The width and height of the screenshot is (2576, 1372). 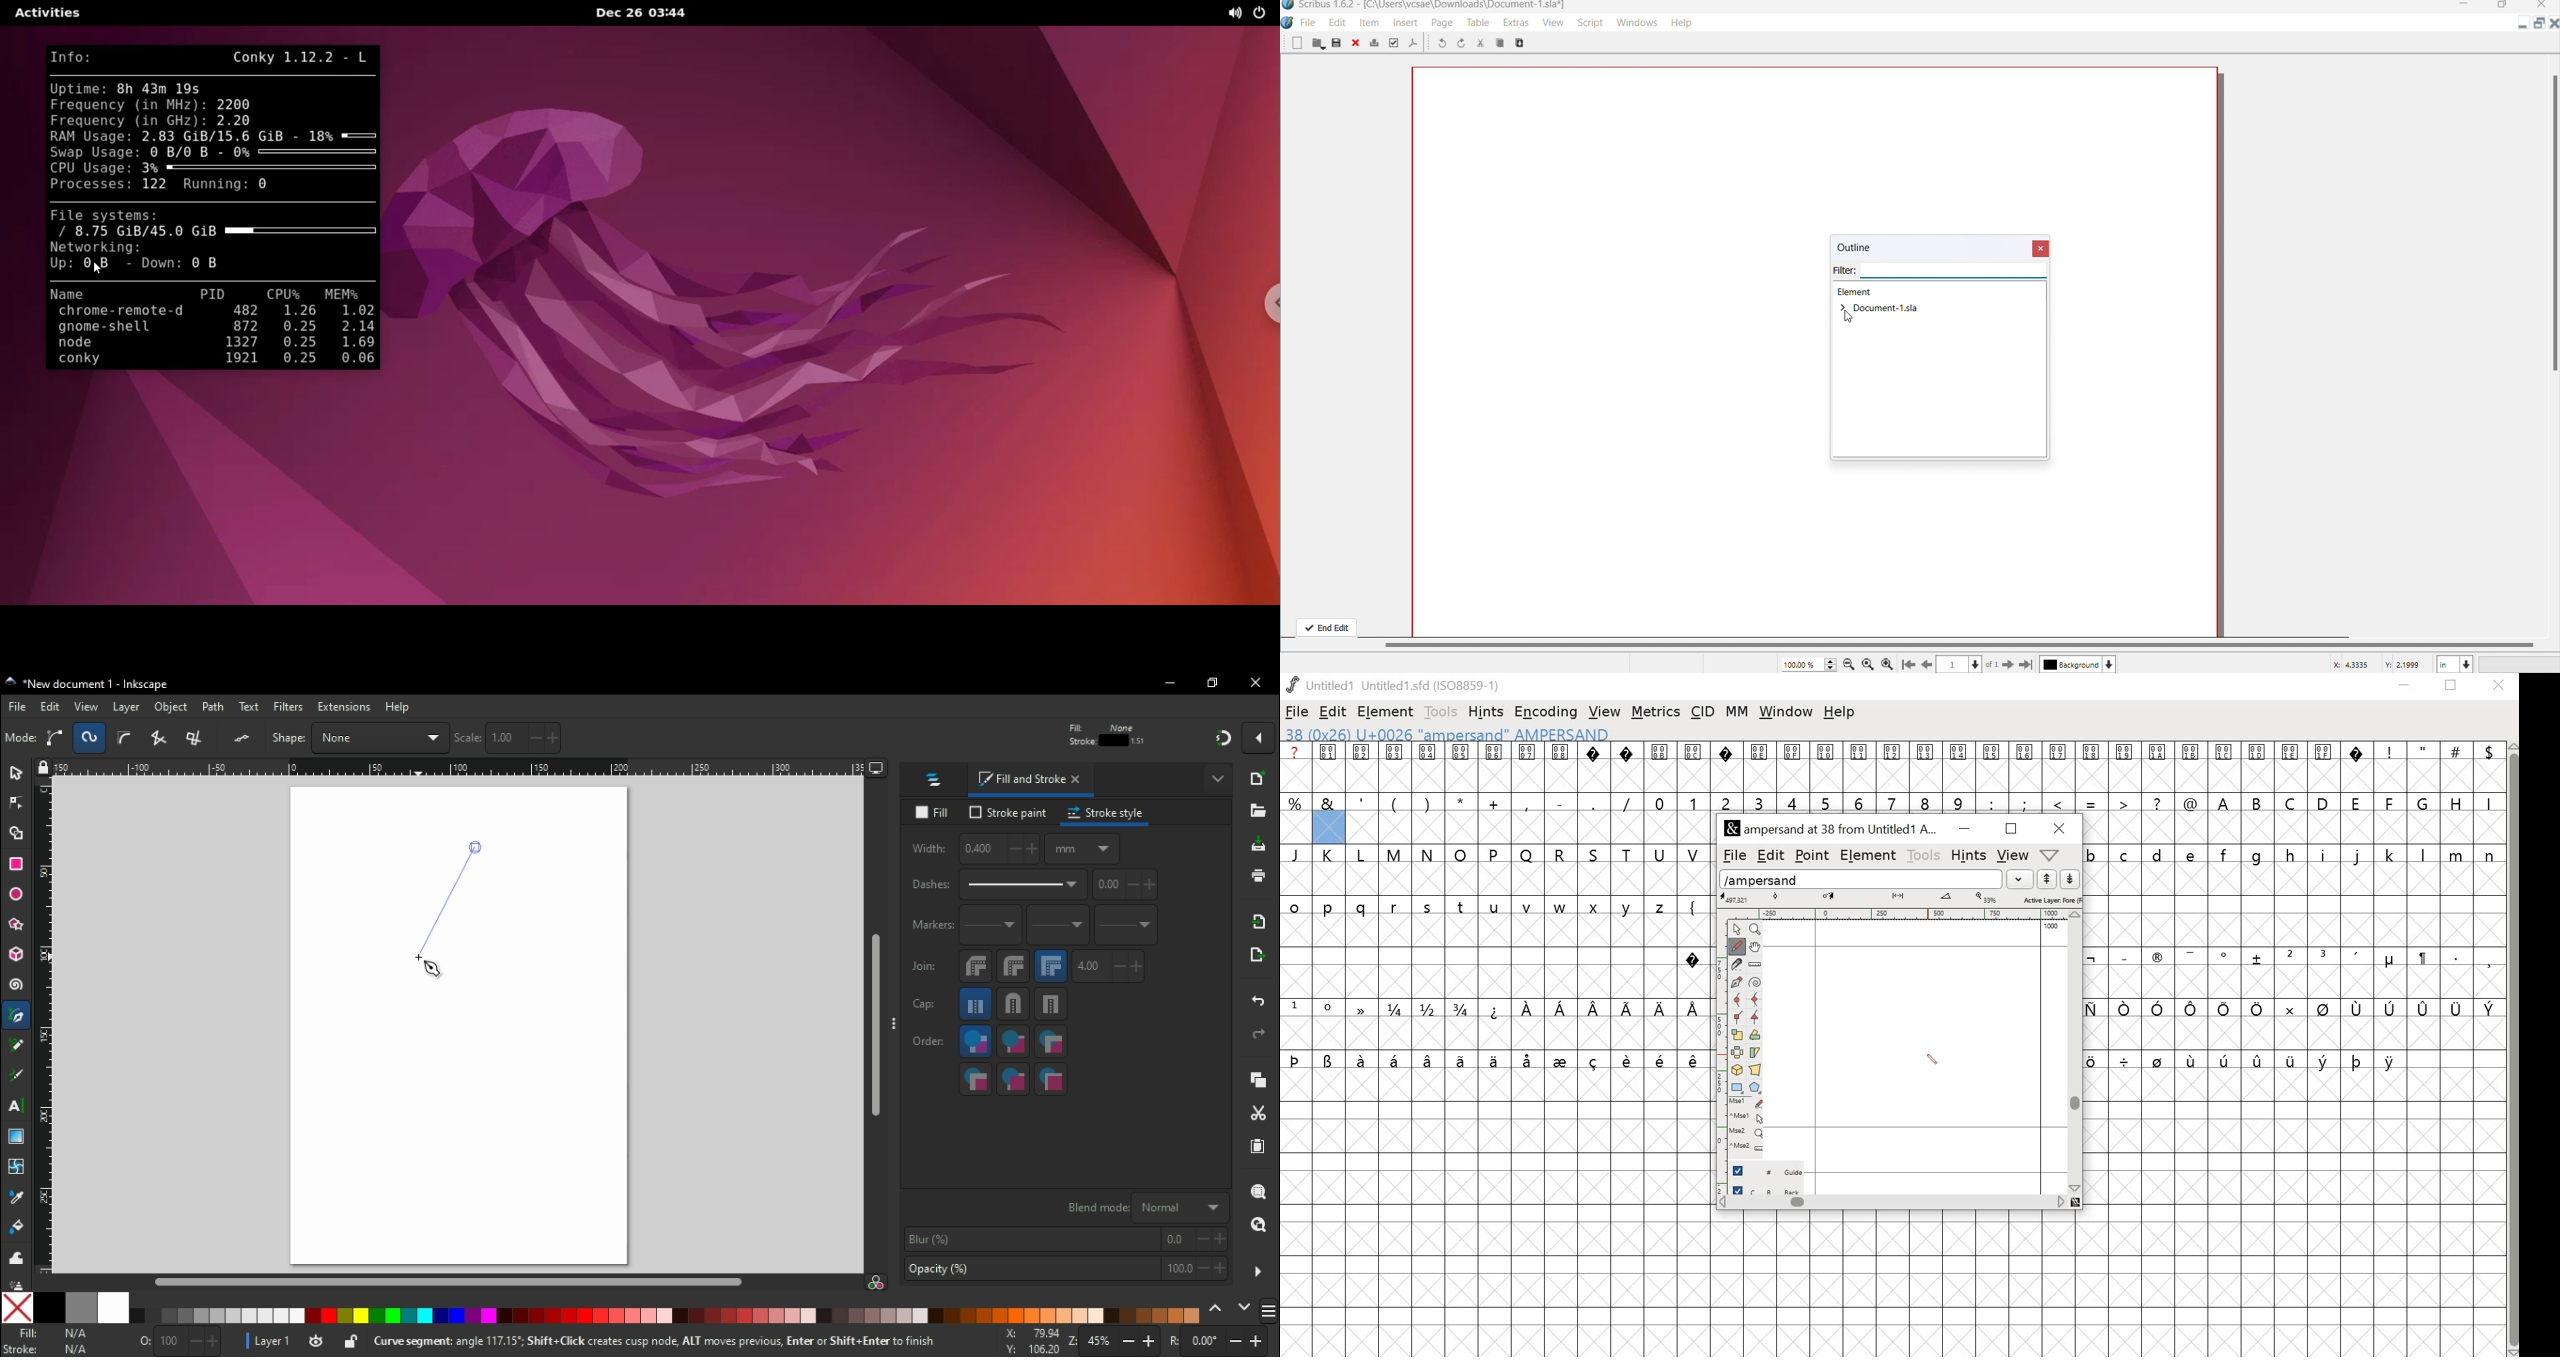 I want to click on toggle spiral, so click(x=1755, y=982).